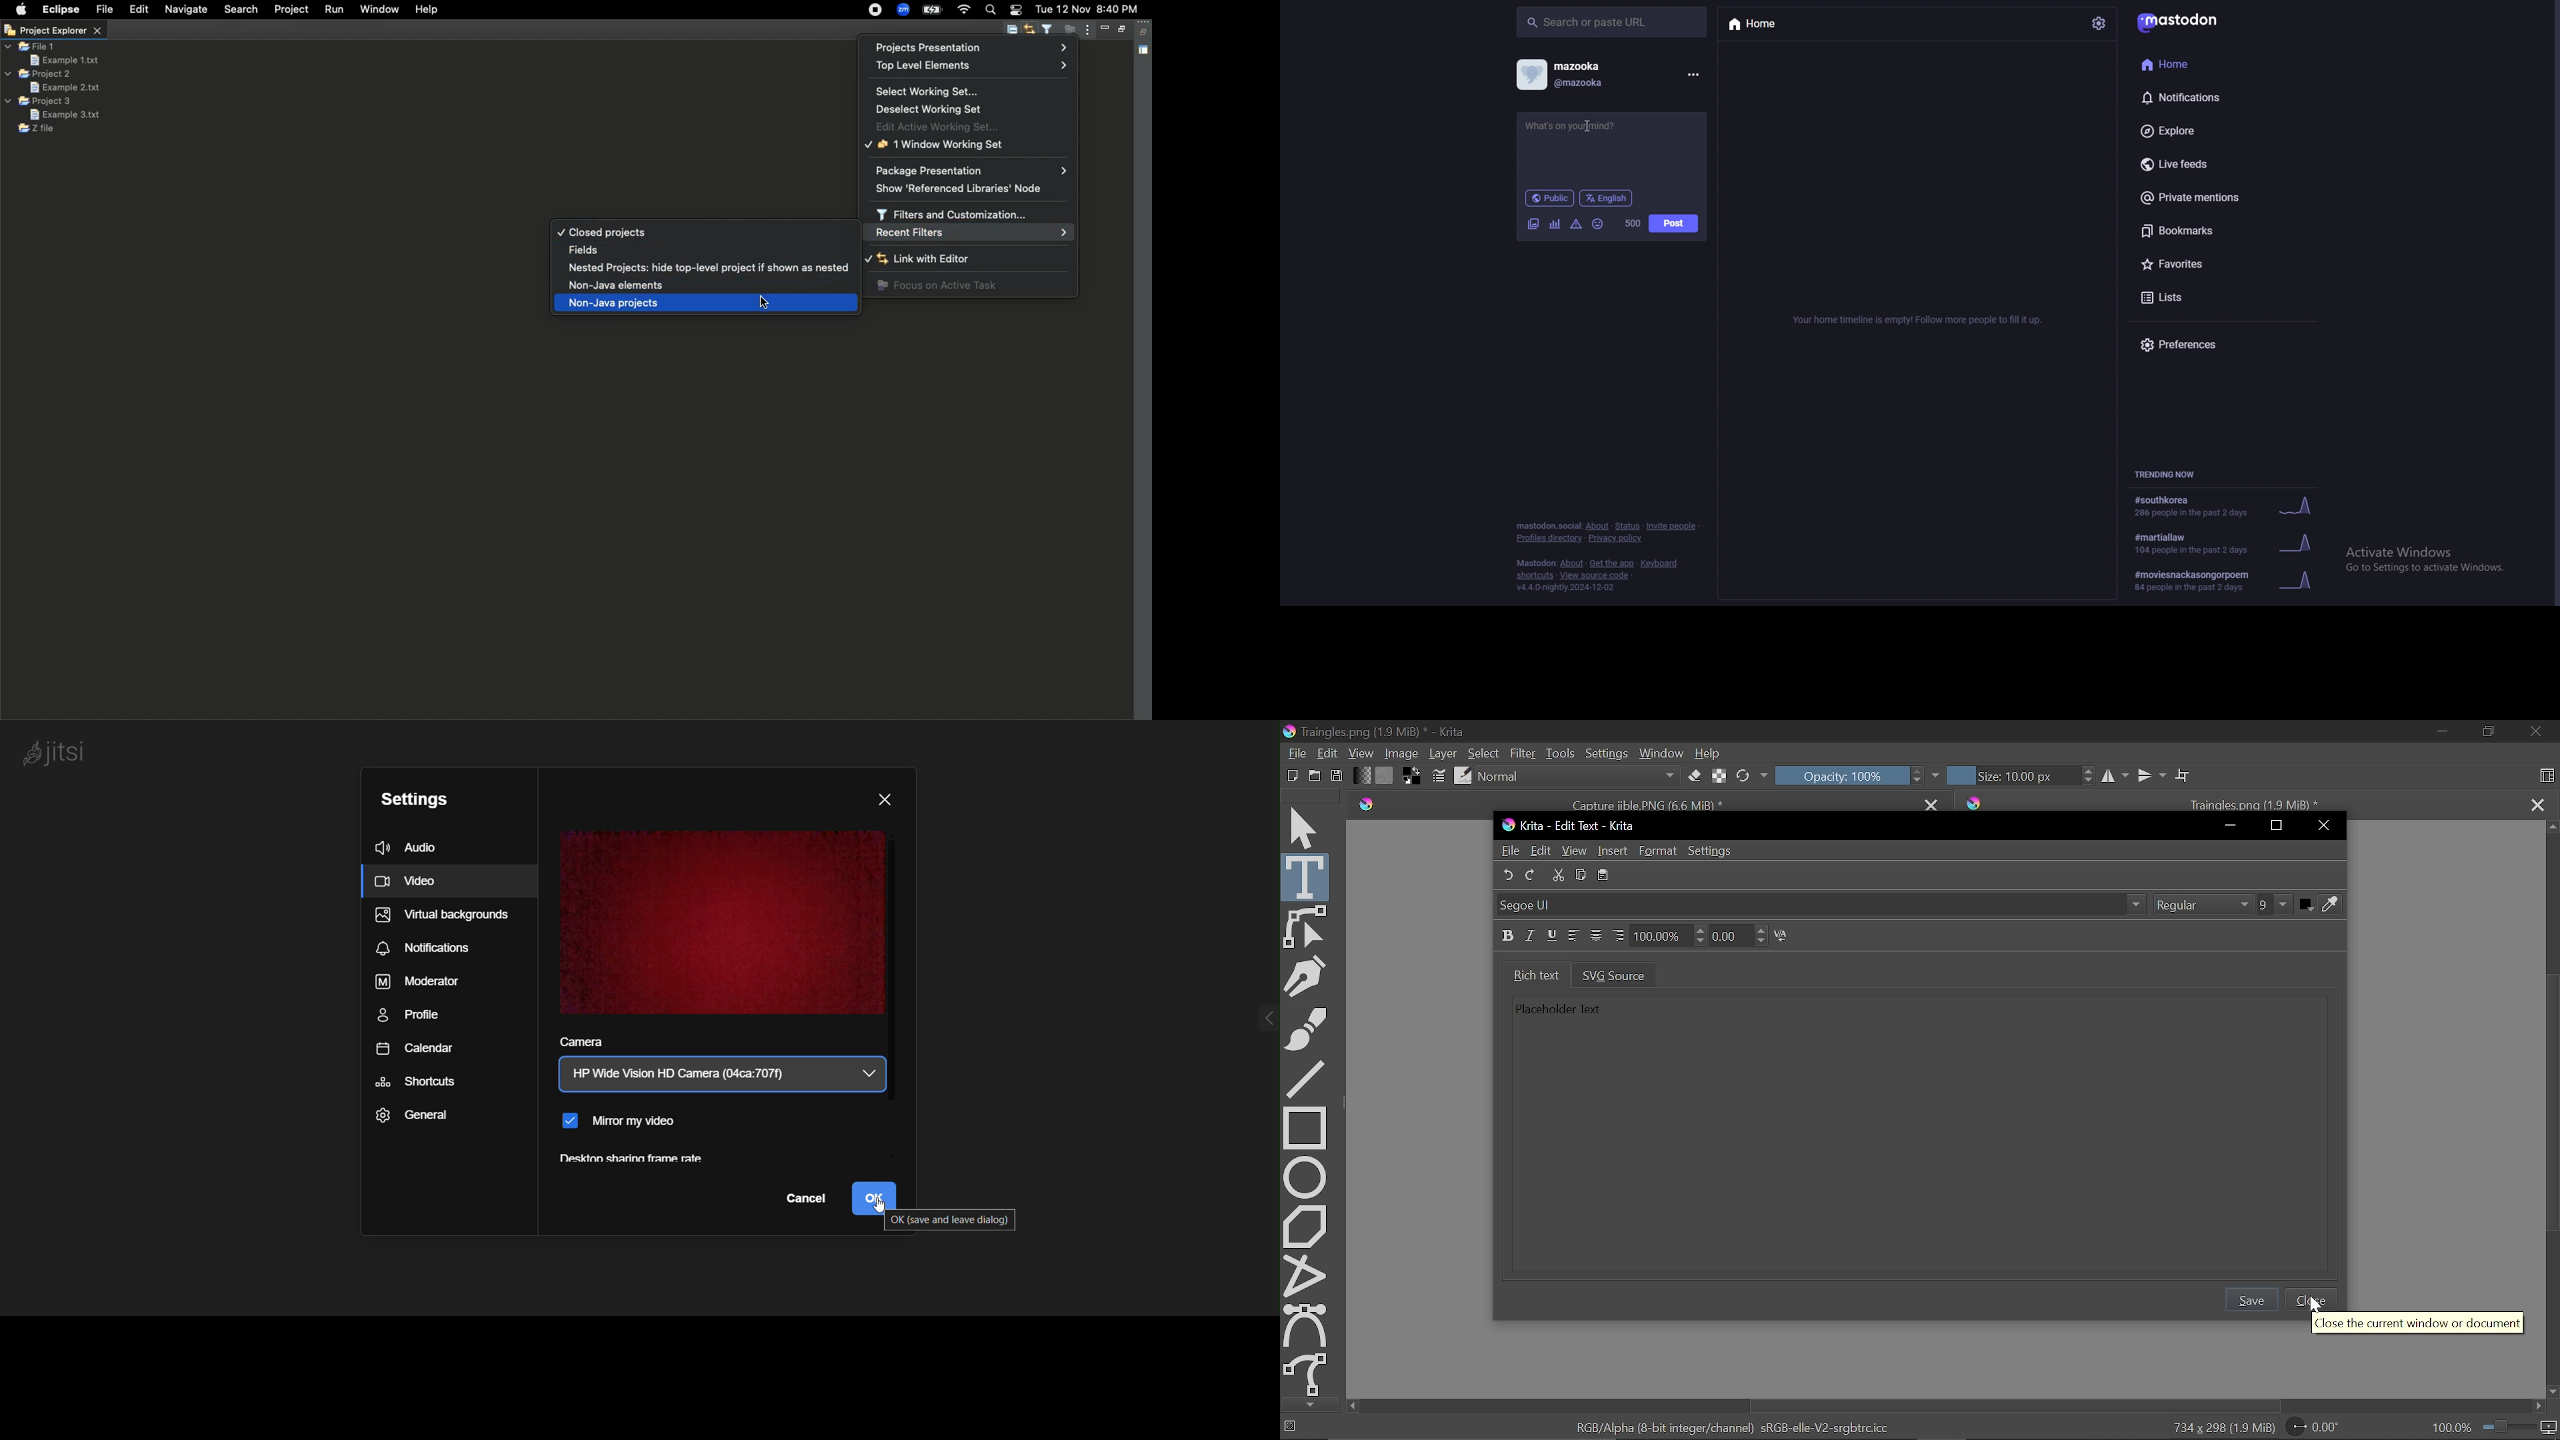 The image size is (2576, 1456). Describe the element at coordinates (1575, 851) in the screenshot. I see `View` at that location.